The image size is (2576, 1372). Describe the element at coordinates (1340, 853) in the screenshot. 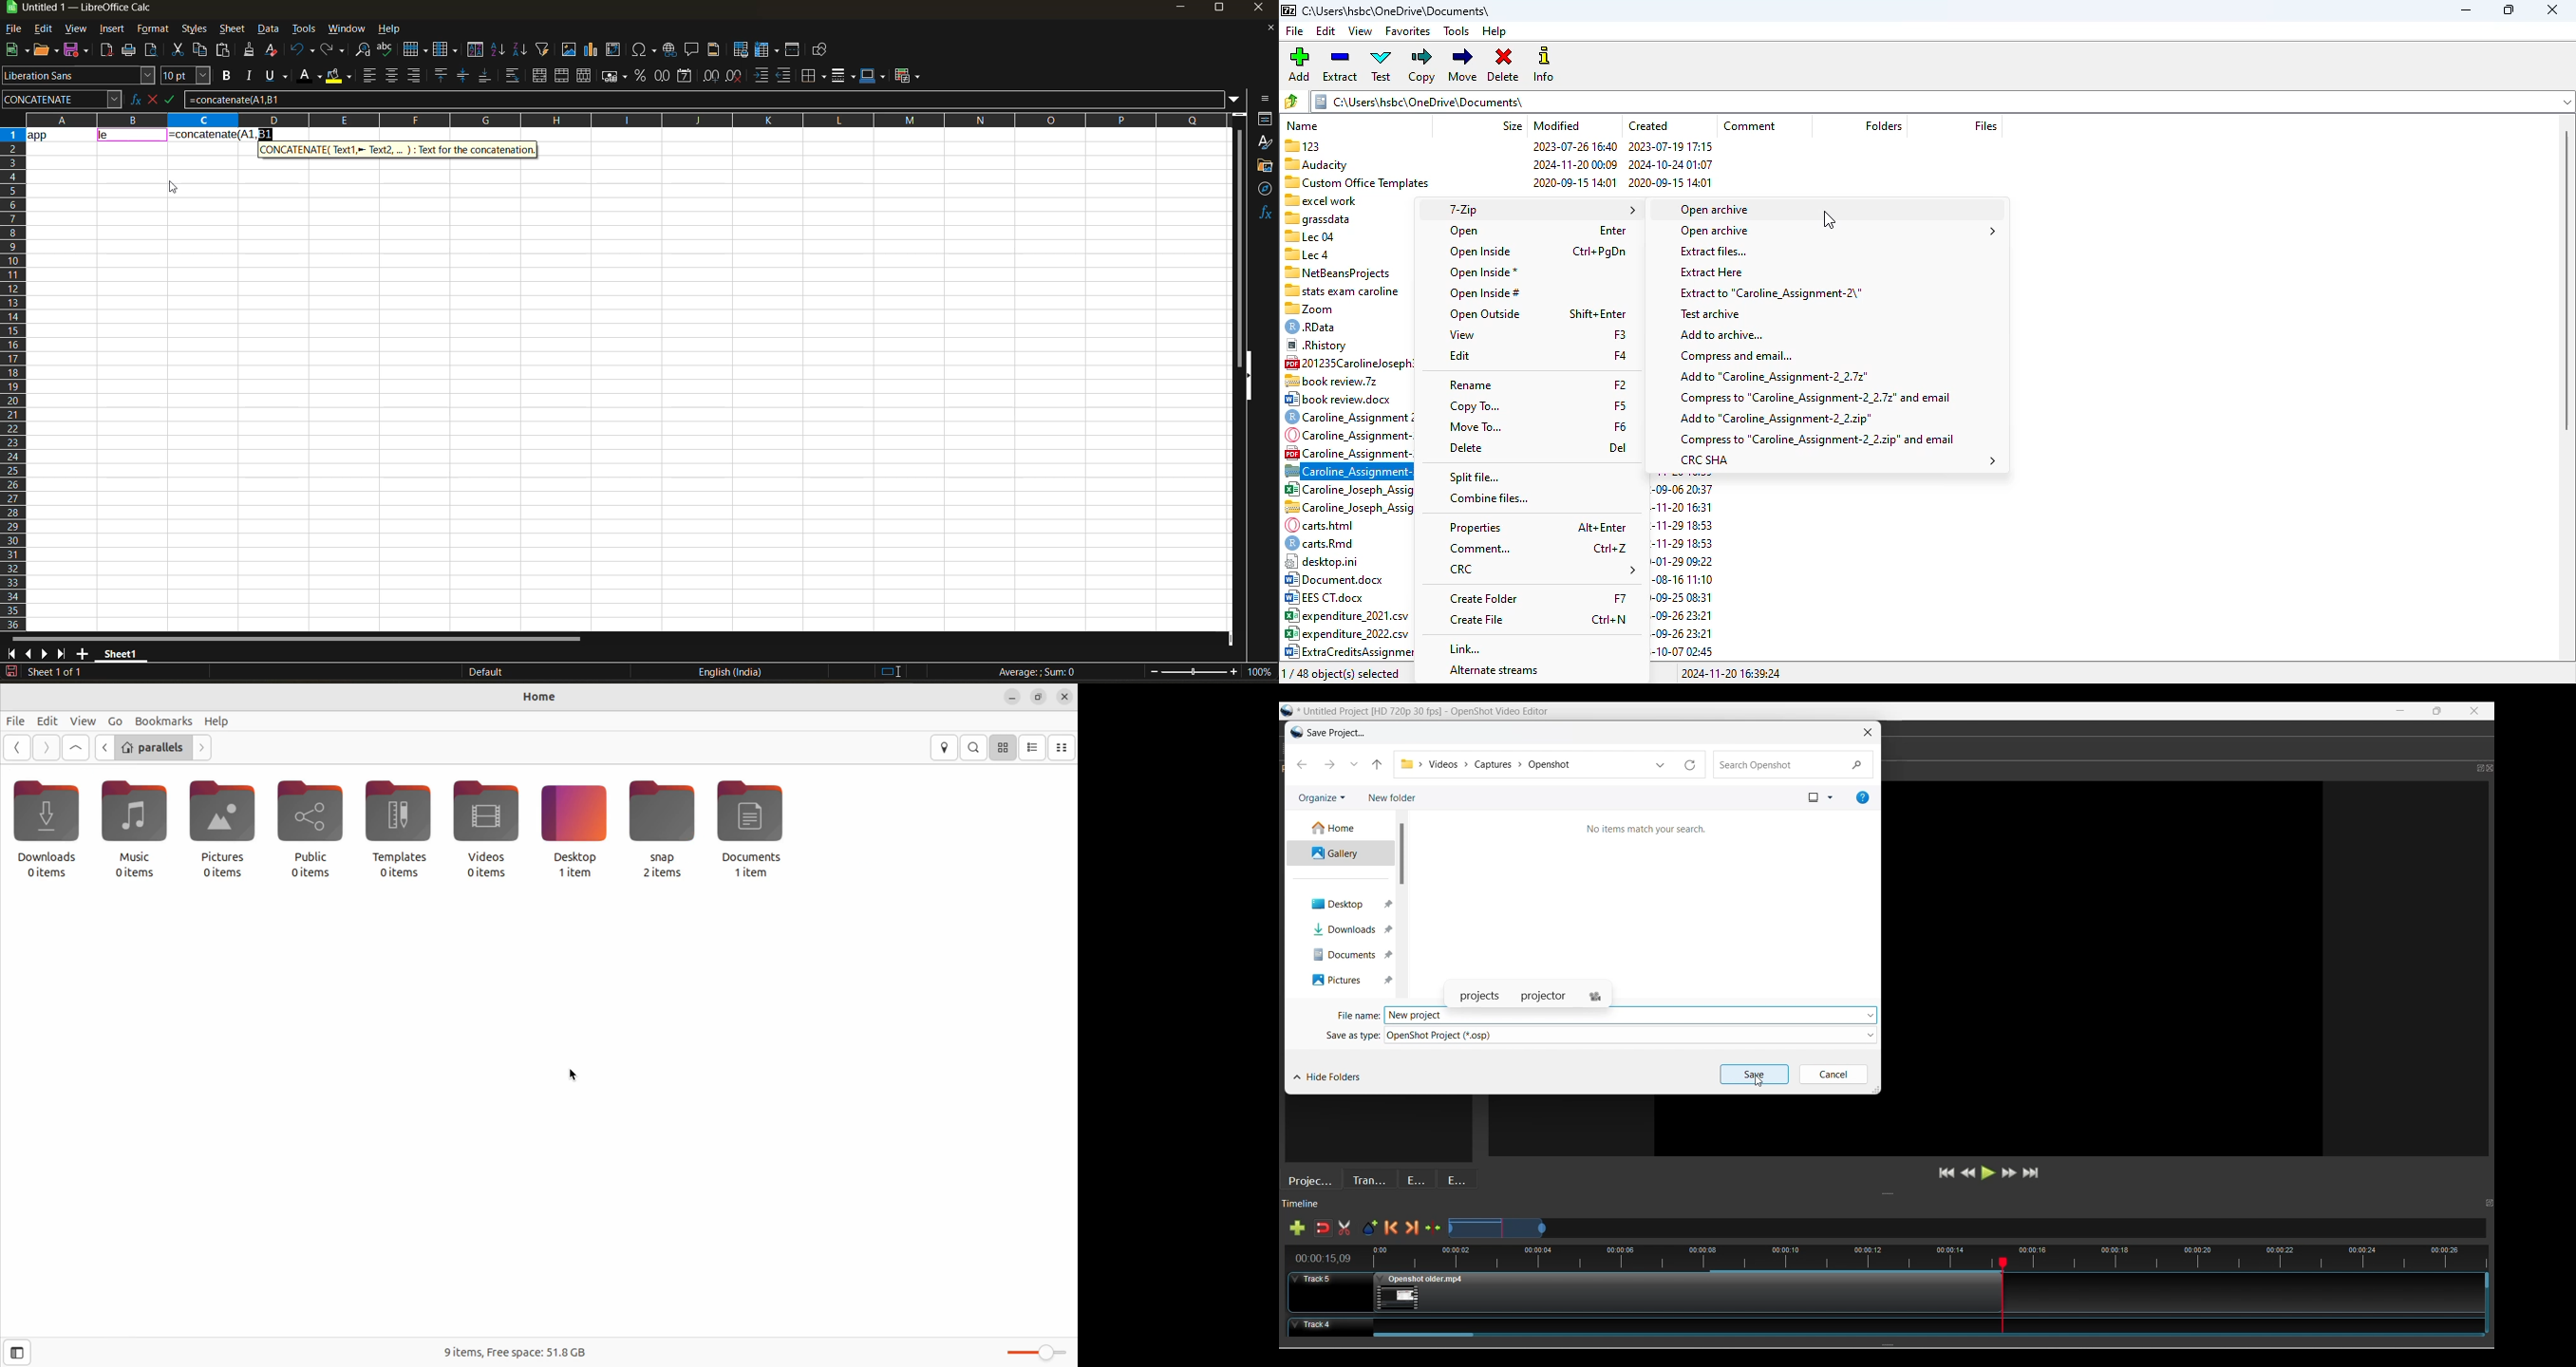

I see `Gallery/Current folder` at that location.